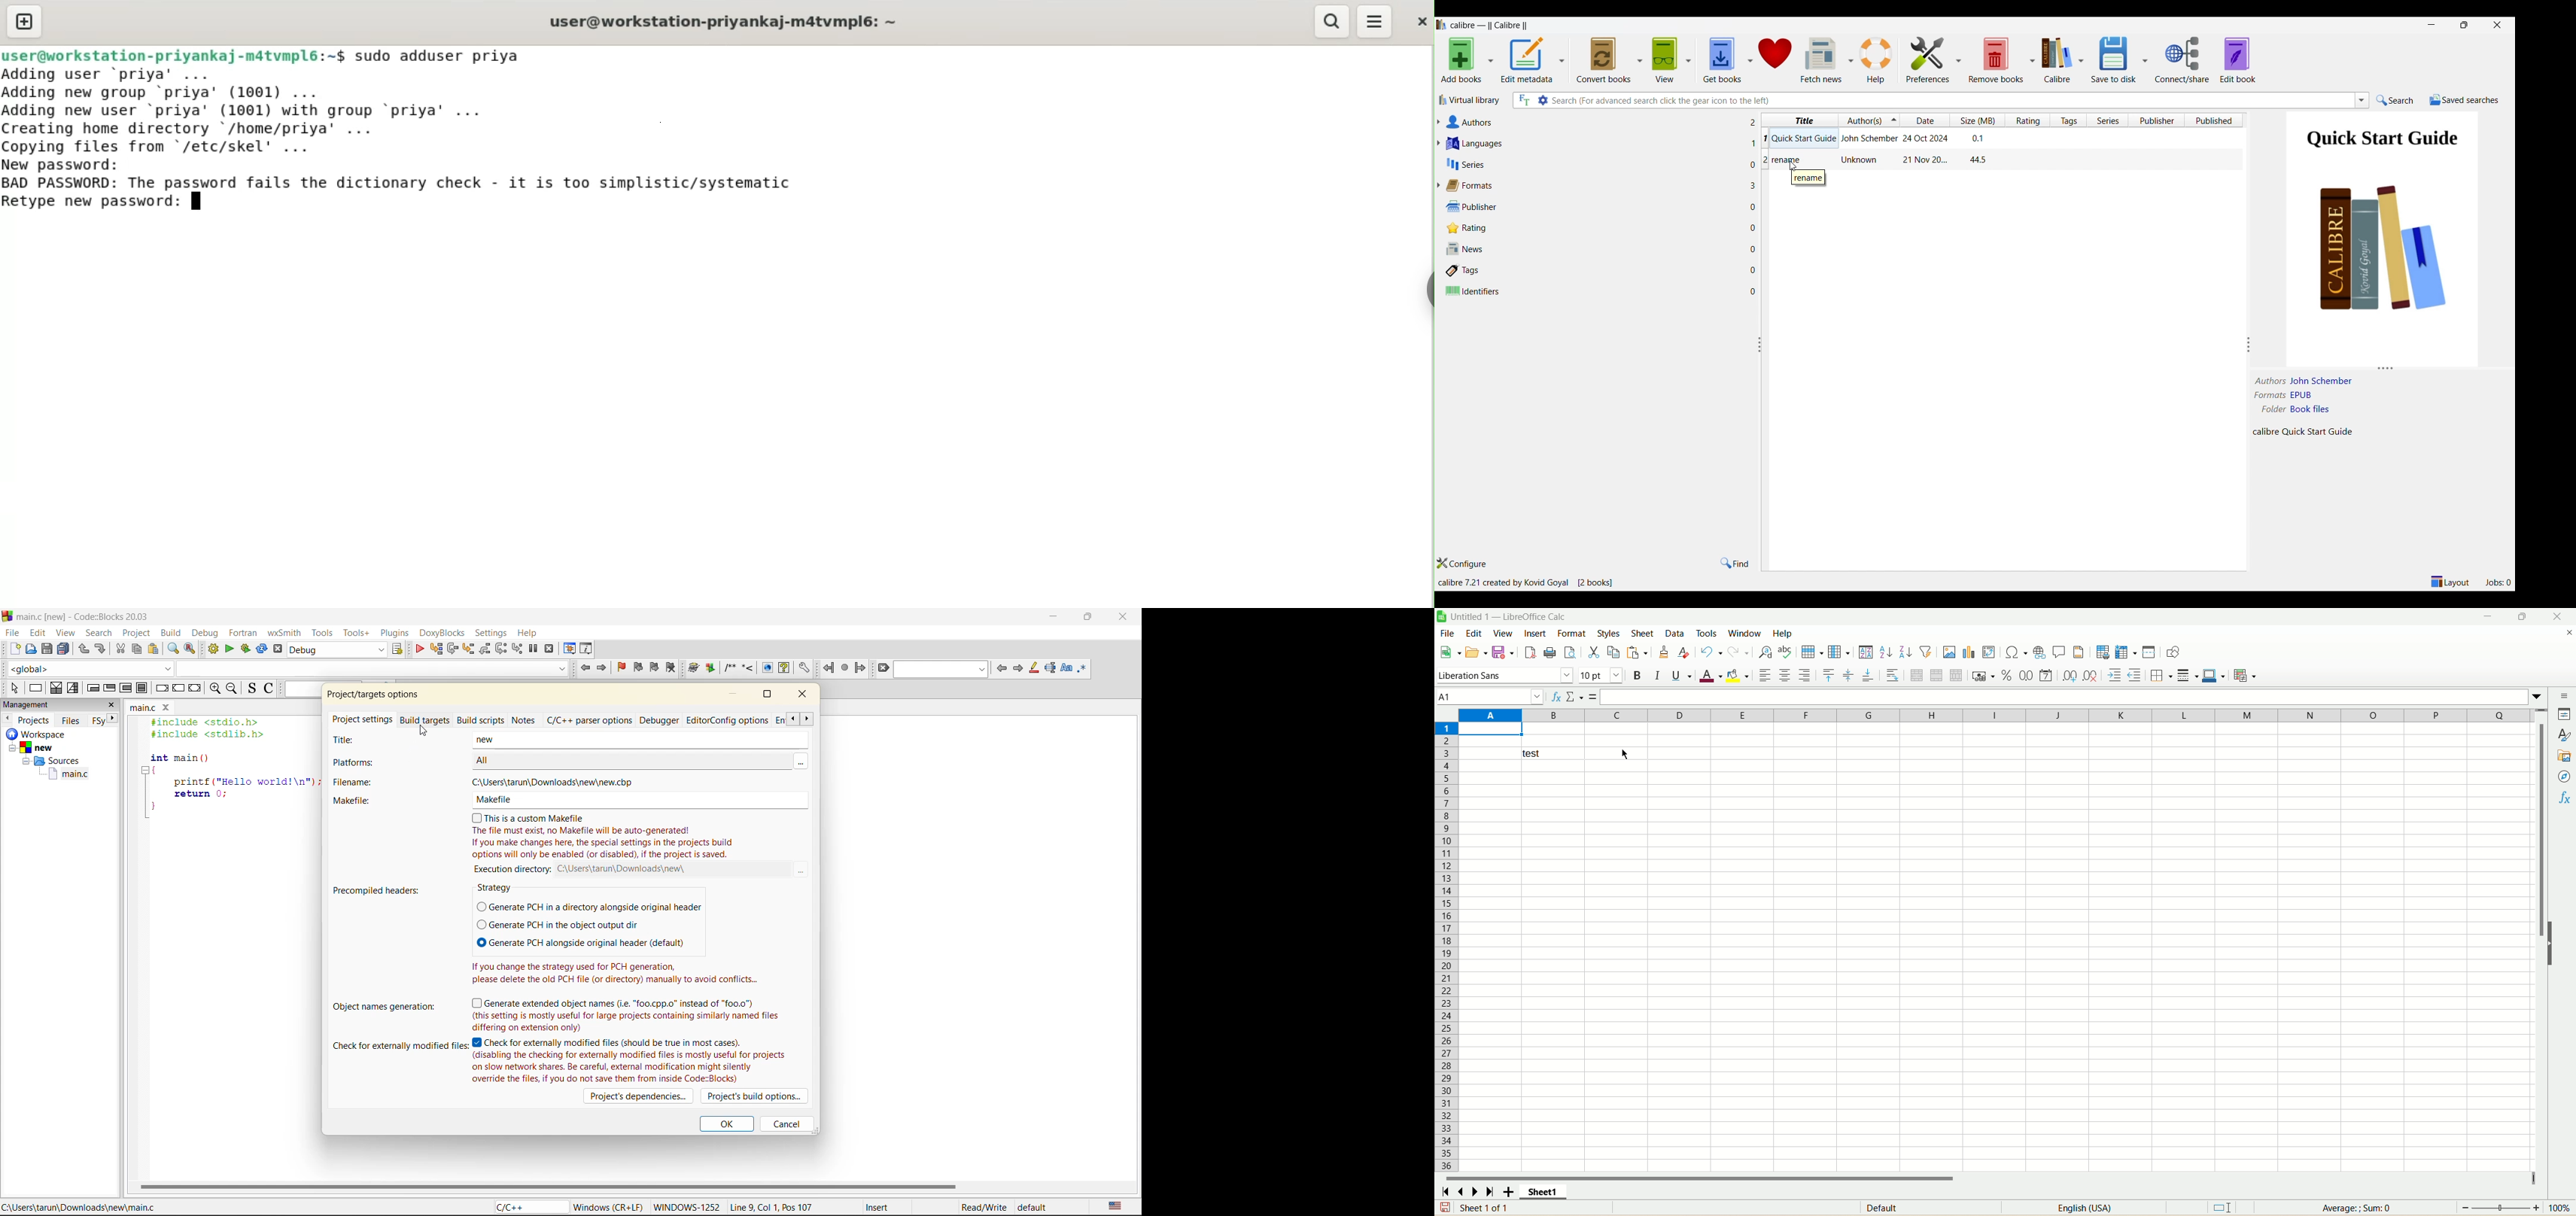  What do you see at coordinates (1051, 669) in the screenshot?
I see `selected text` at bounding box center [1051, 669].